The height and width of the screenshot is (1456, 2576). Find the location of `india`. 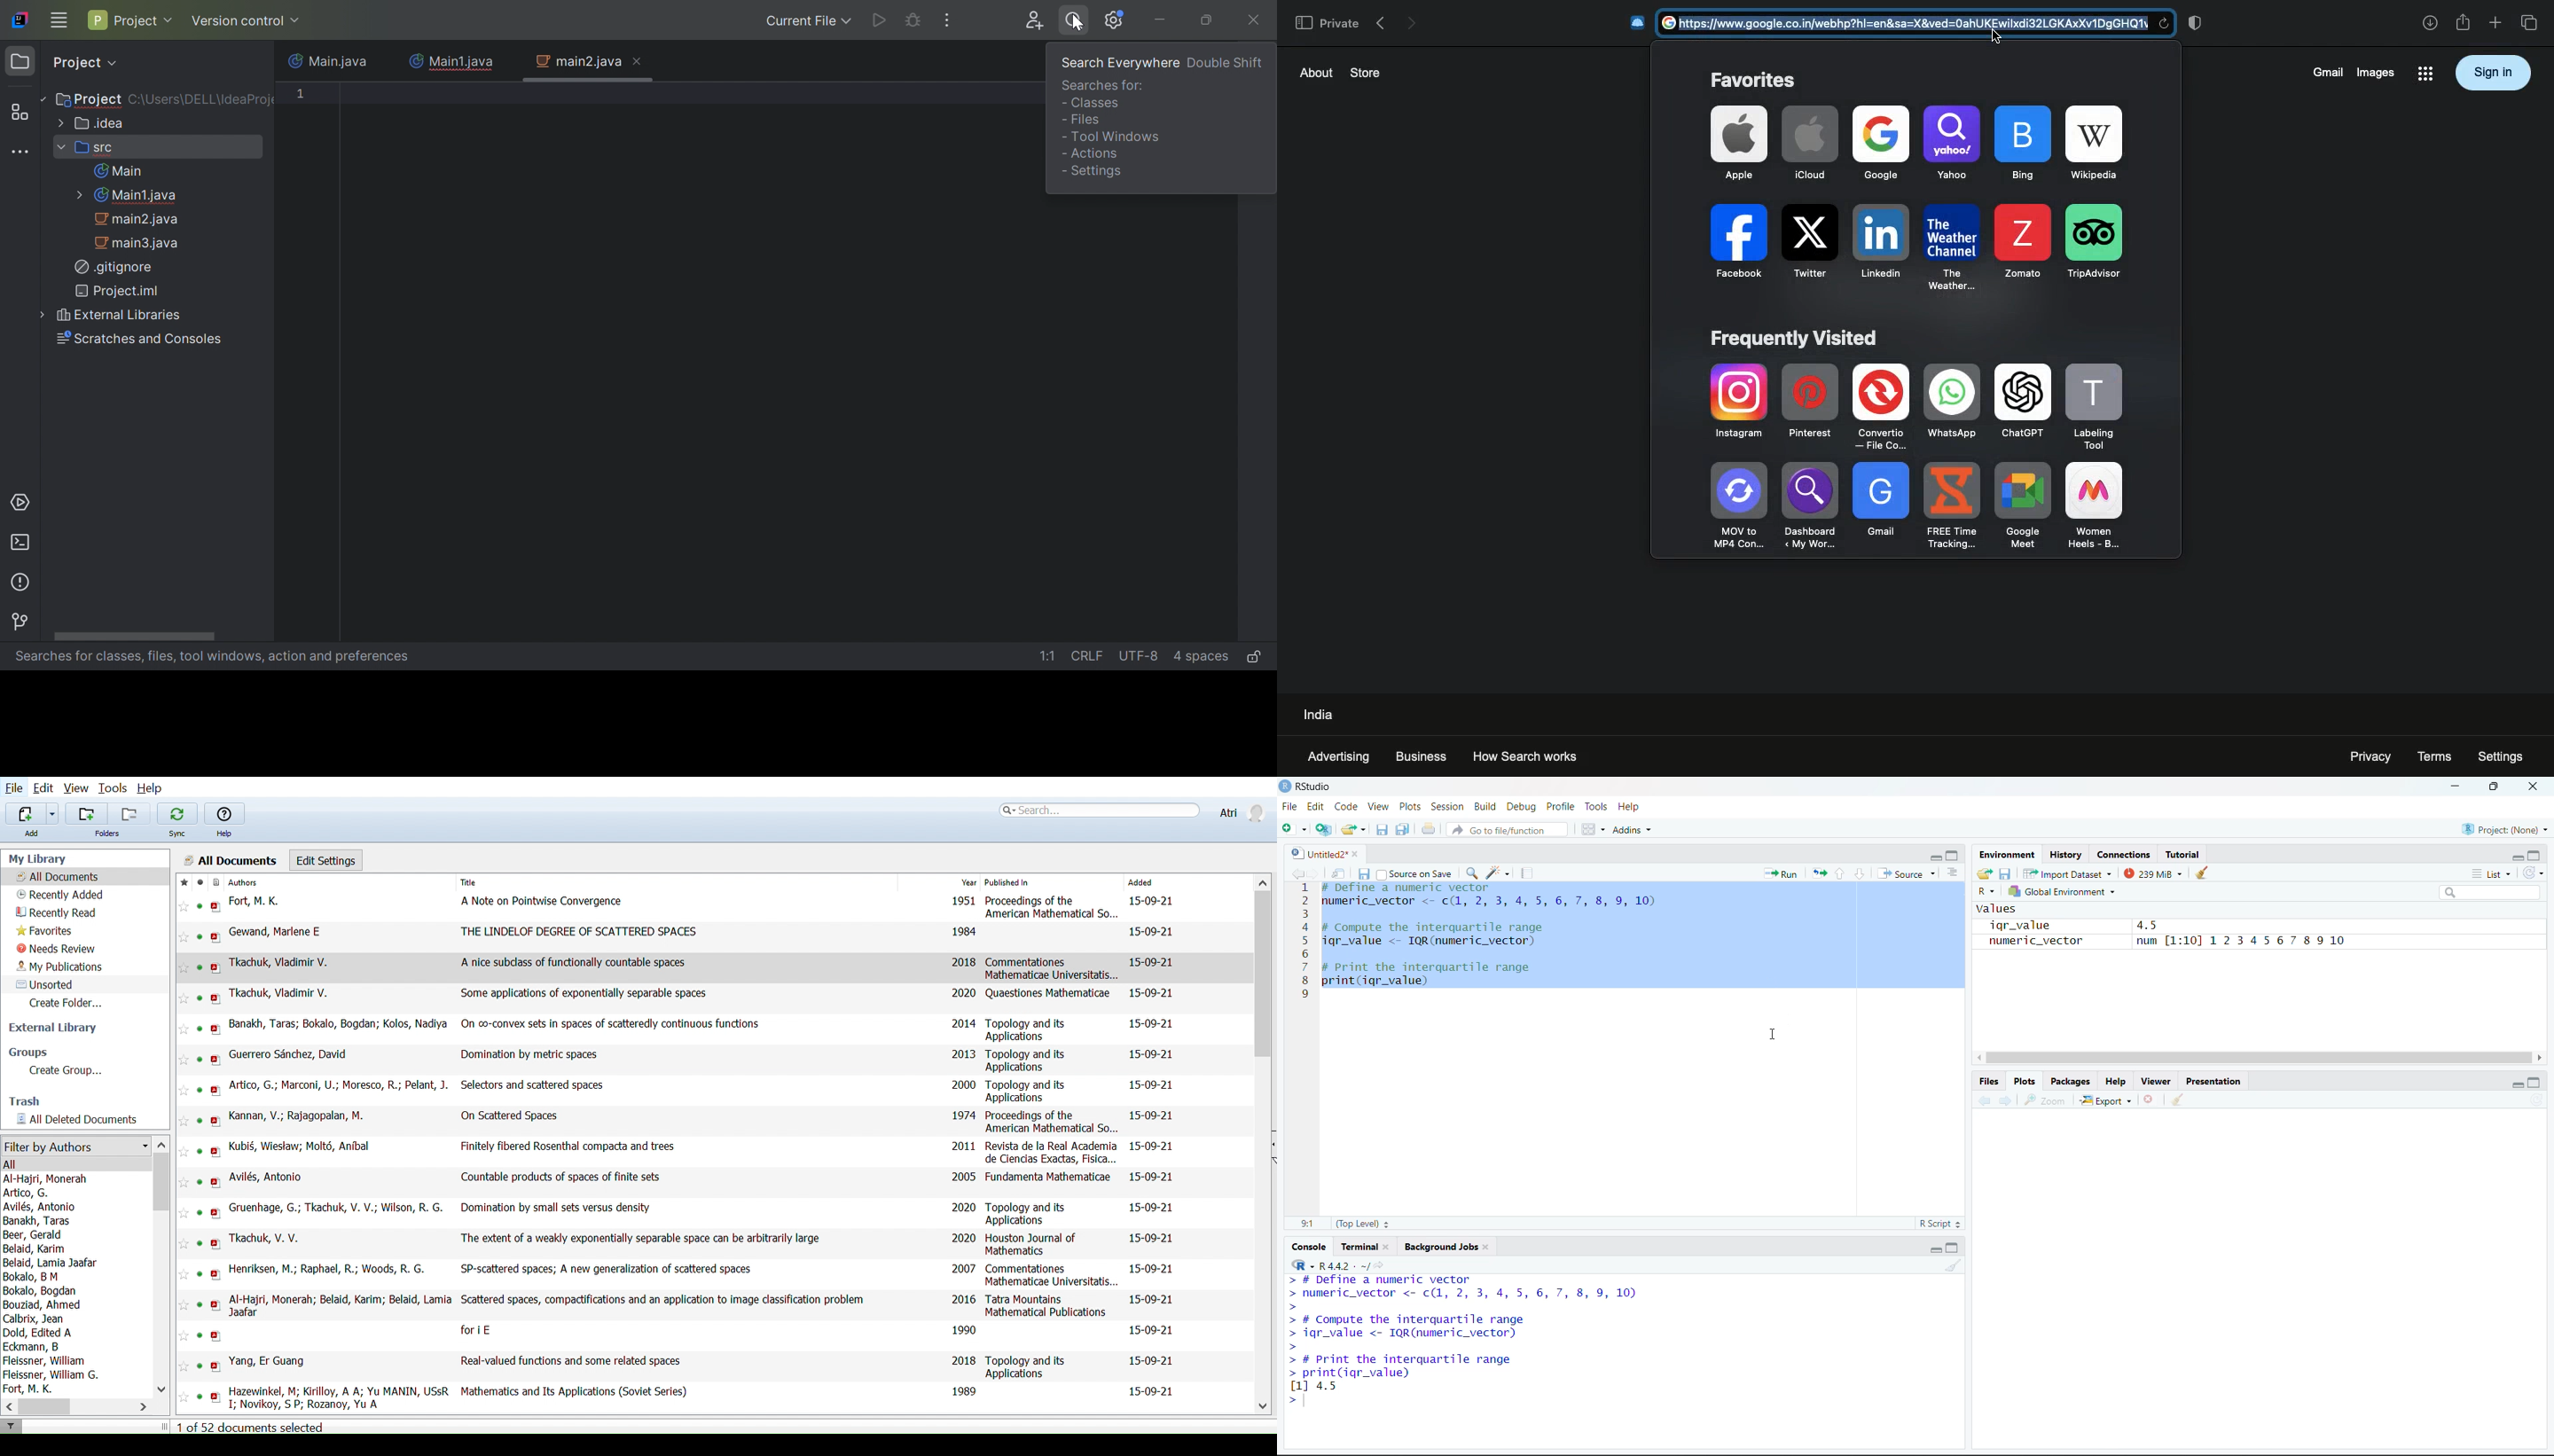

india is located at coordinates (1320, 713).